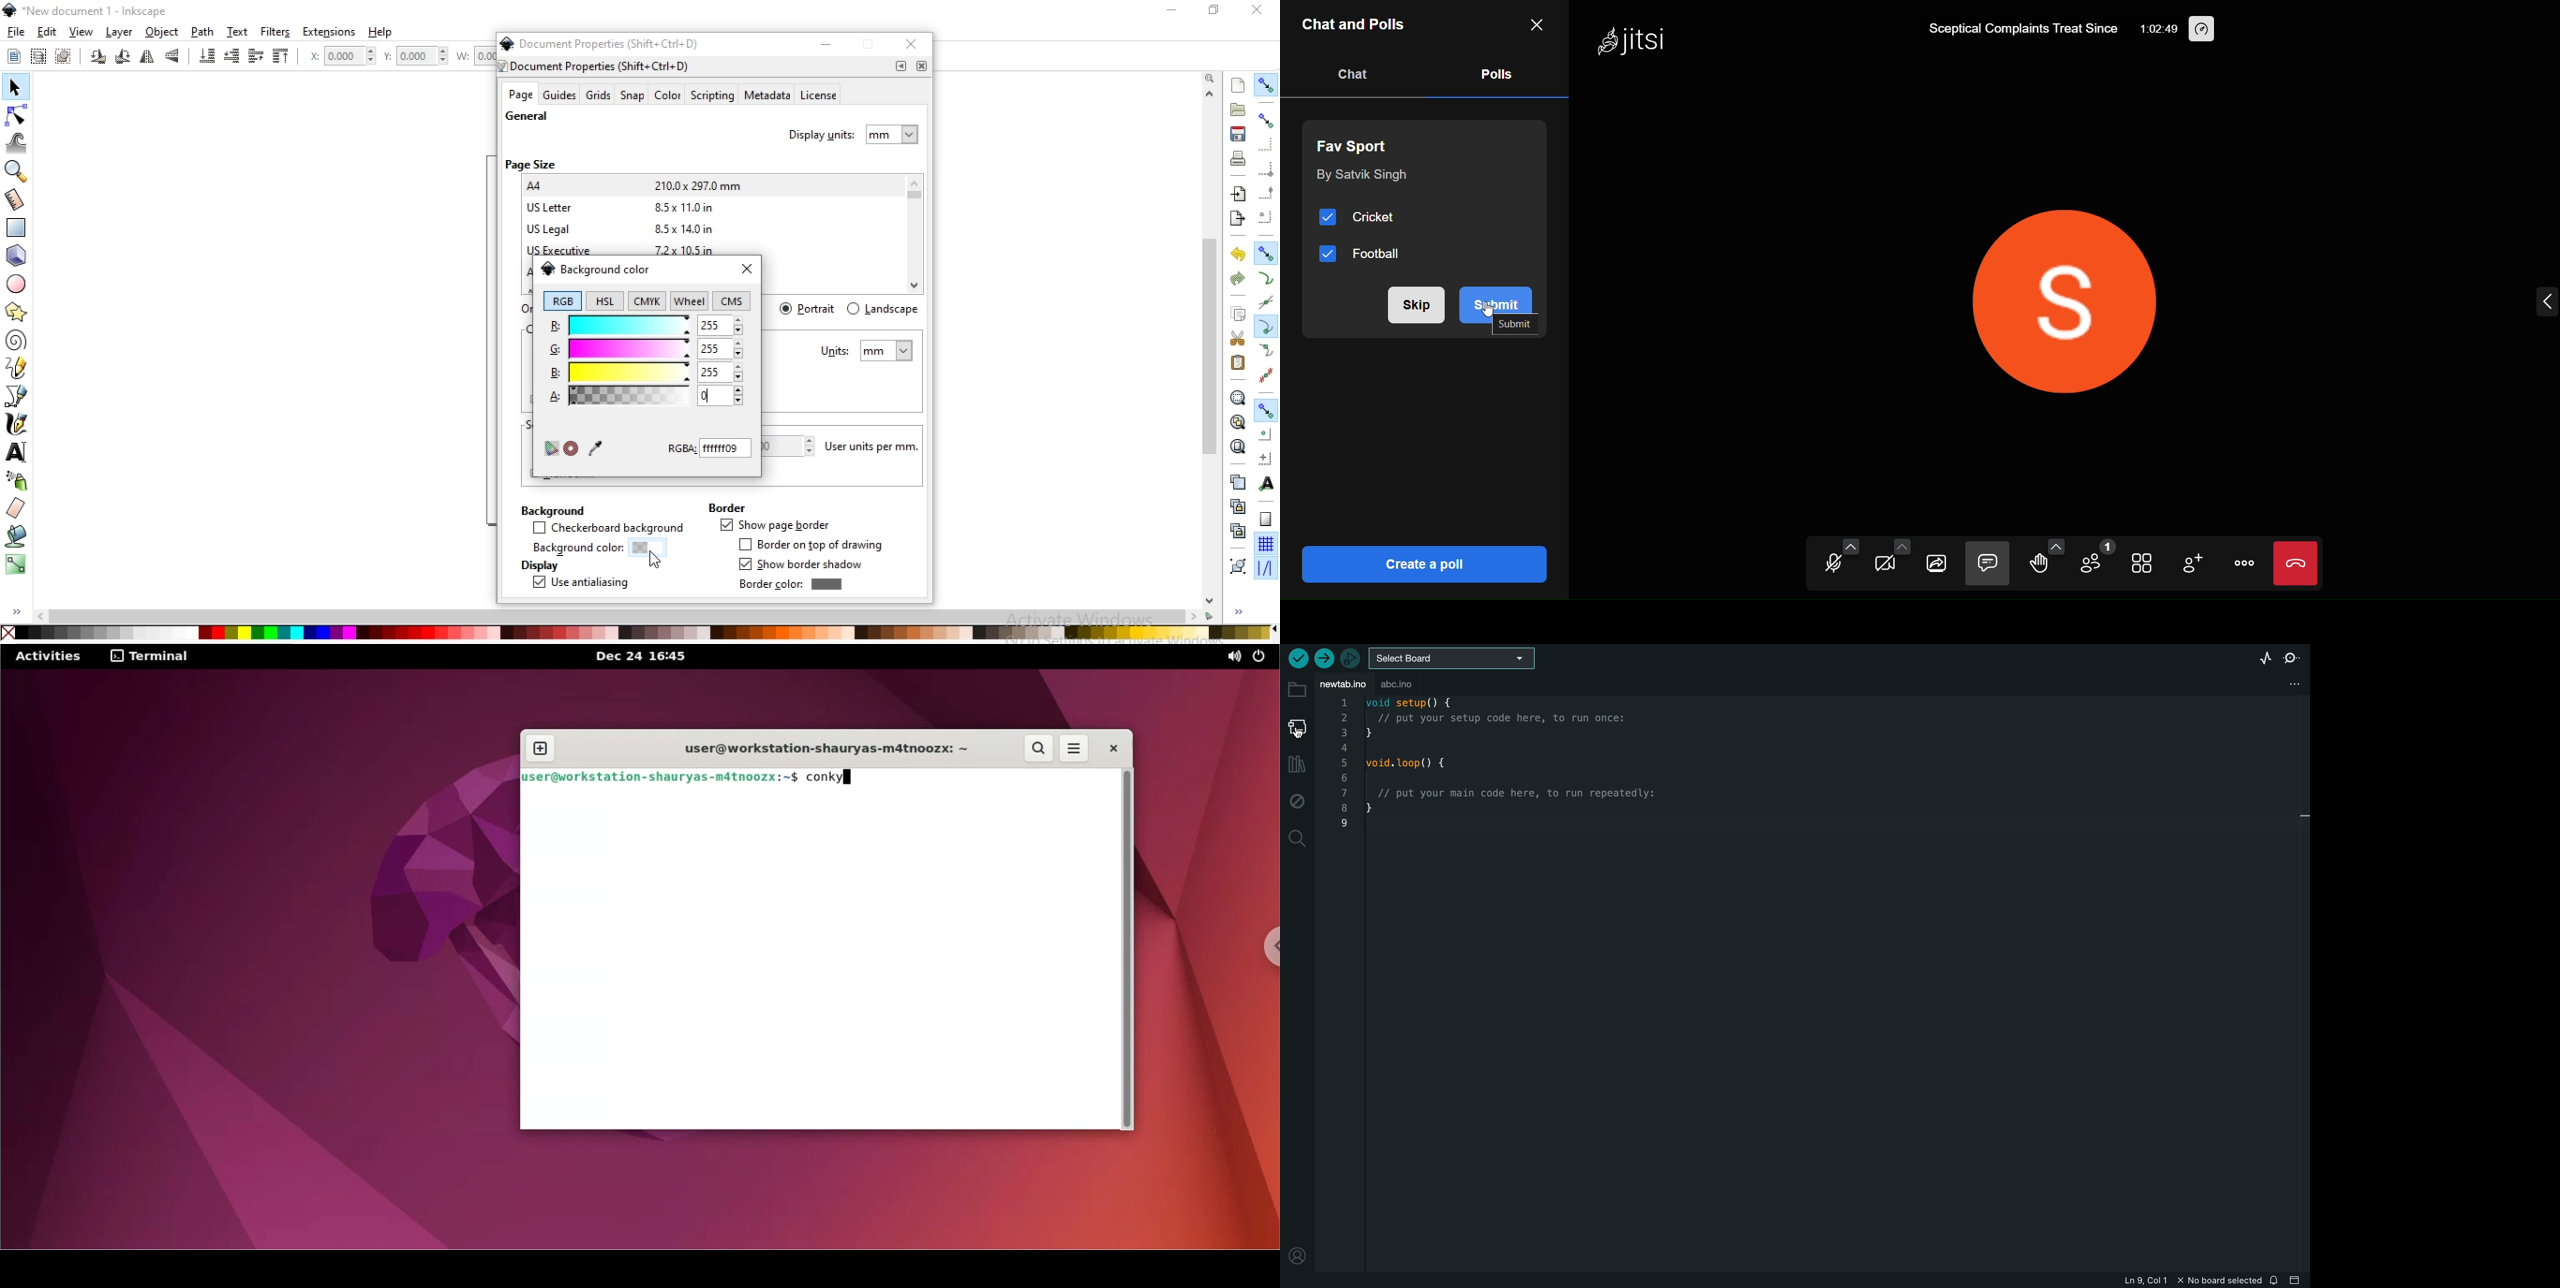 Image resolution: width=2576 pixels, height=1288 pixels. Describe the element at coordinates (914, 46) in the screenshot. I see `close` at that location.